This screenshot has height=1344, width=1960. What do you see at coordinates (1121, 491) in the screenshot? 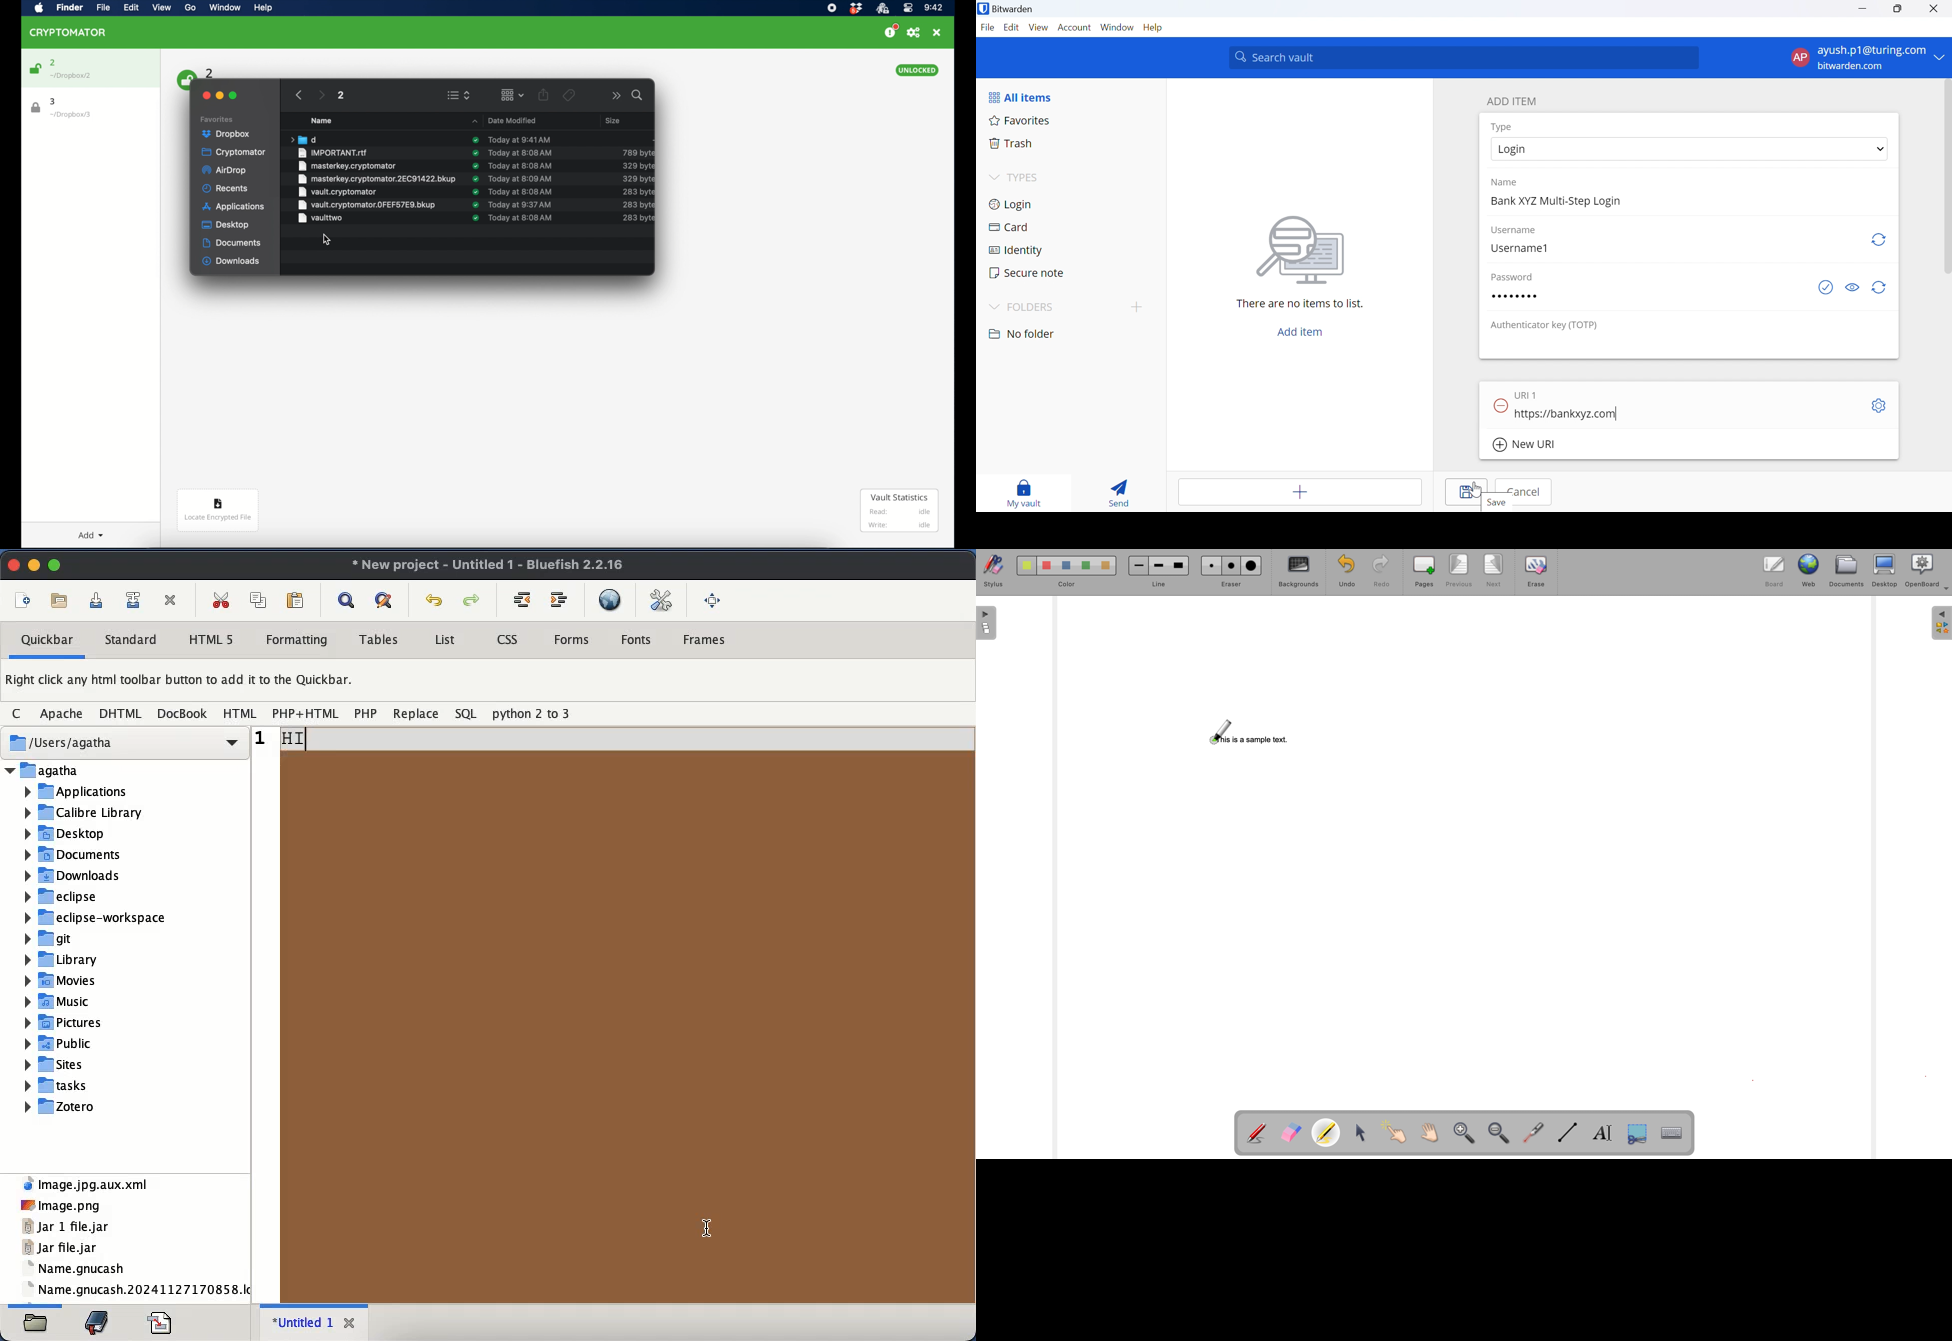
I see `Send` at bounding box center [1121, 491].